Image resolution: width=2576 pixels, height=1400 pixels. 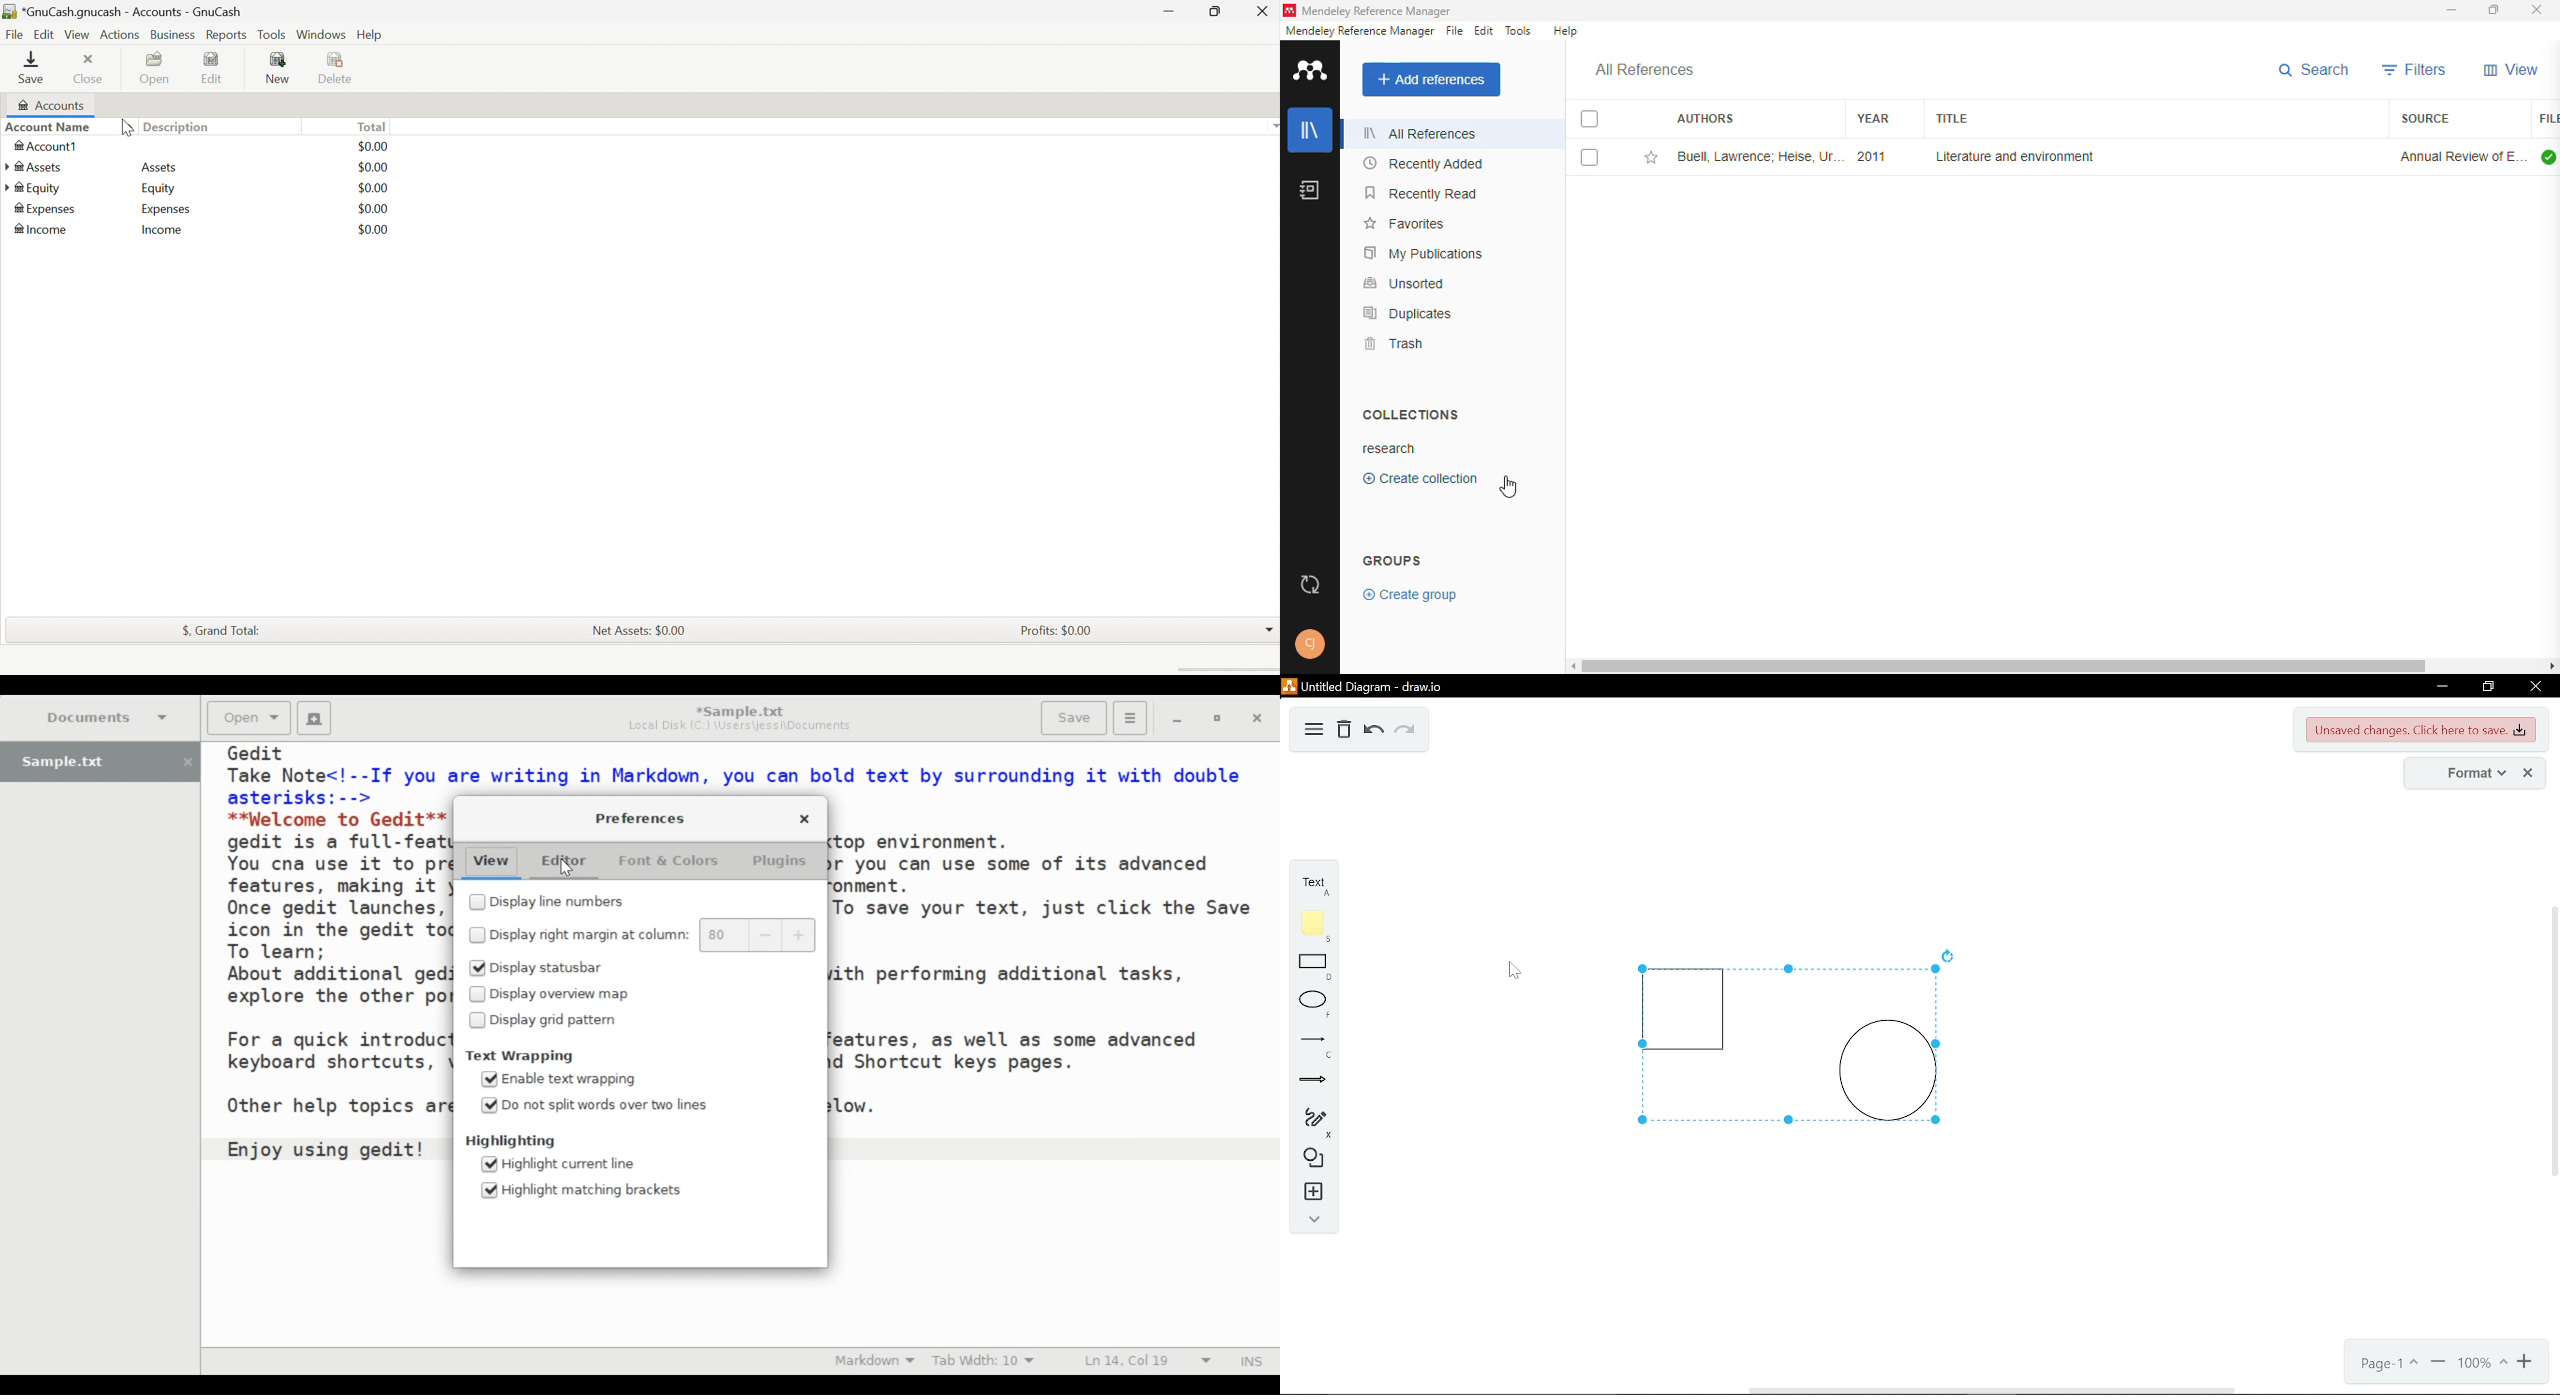 What do you see at coordinates (362, 228) in the screenshot?
I see `$0.00` at bounding box center [362, 228].